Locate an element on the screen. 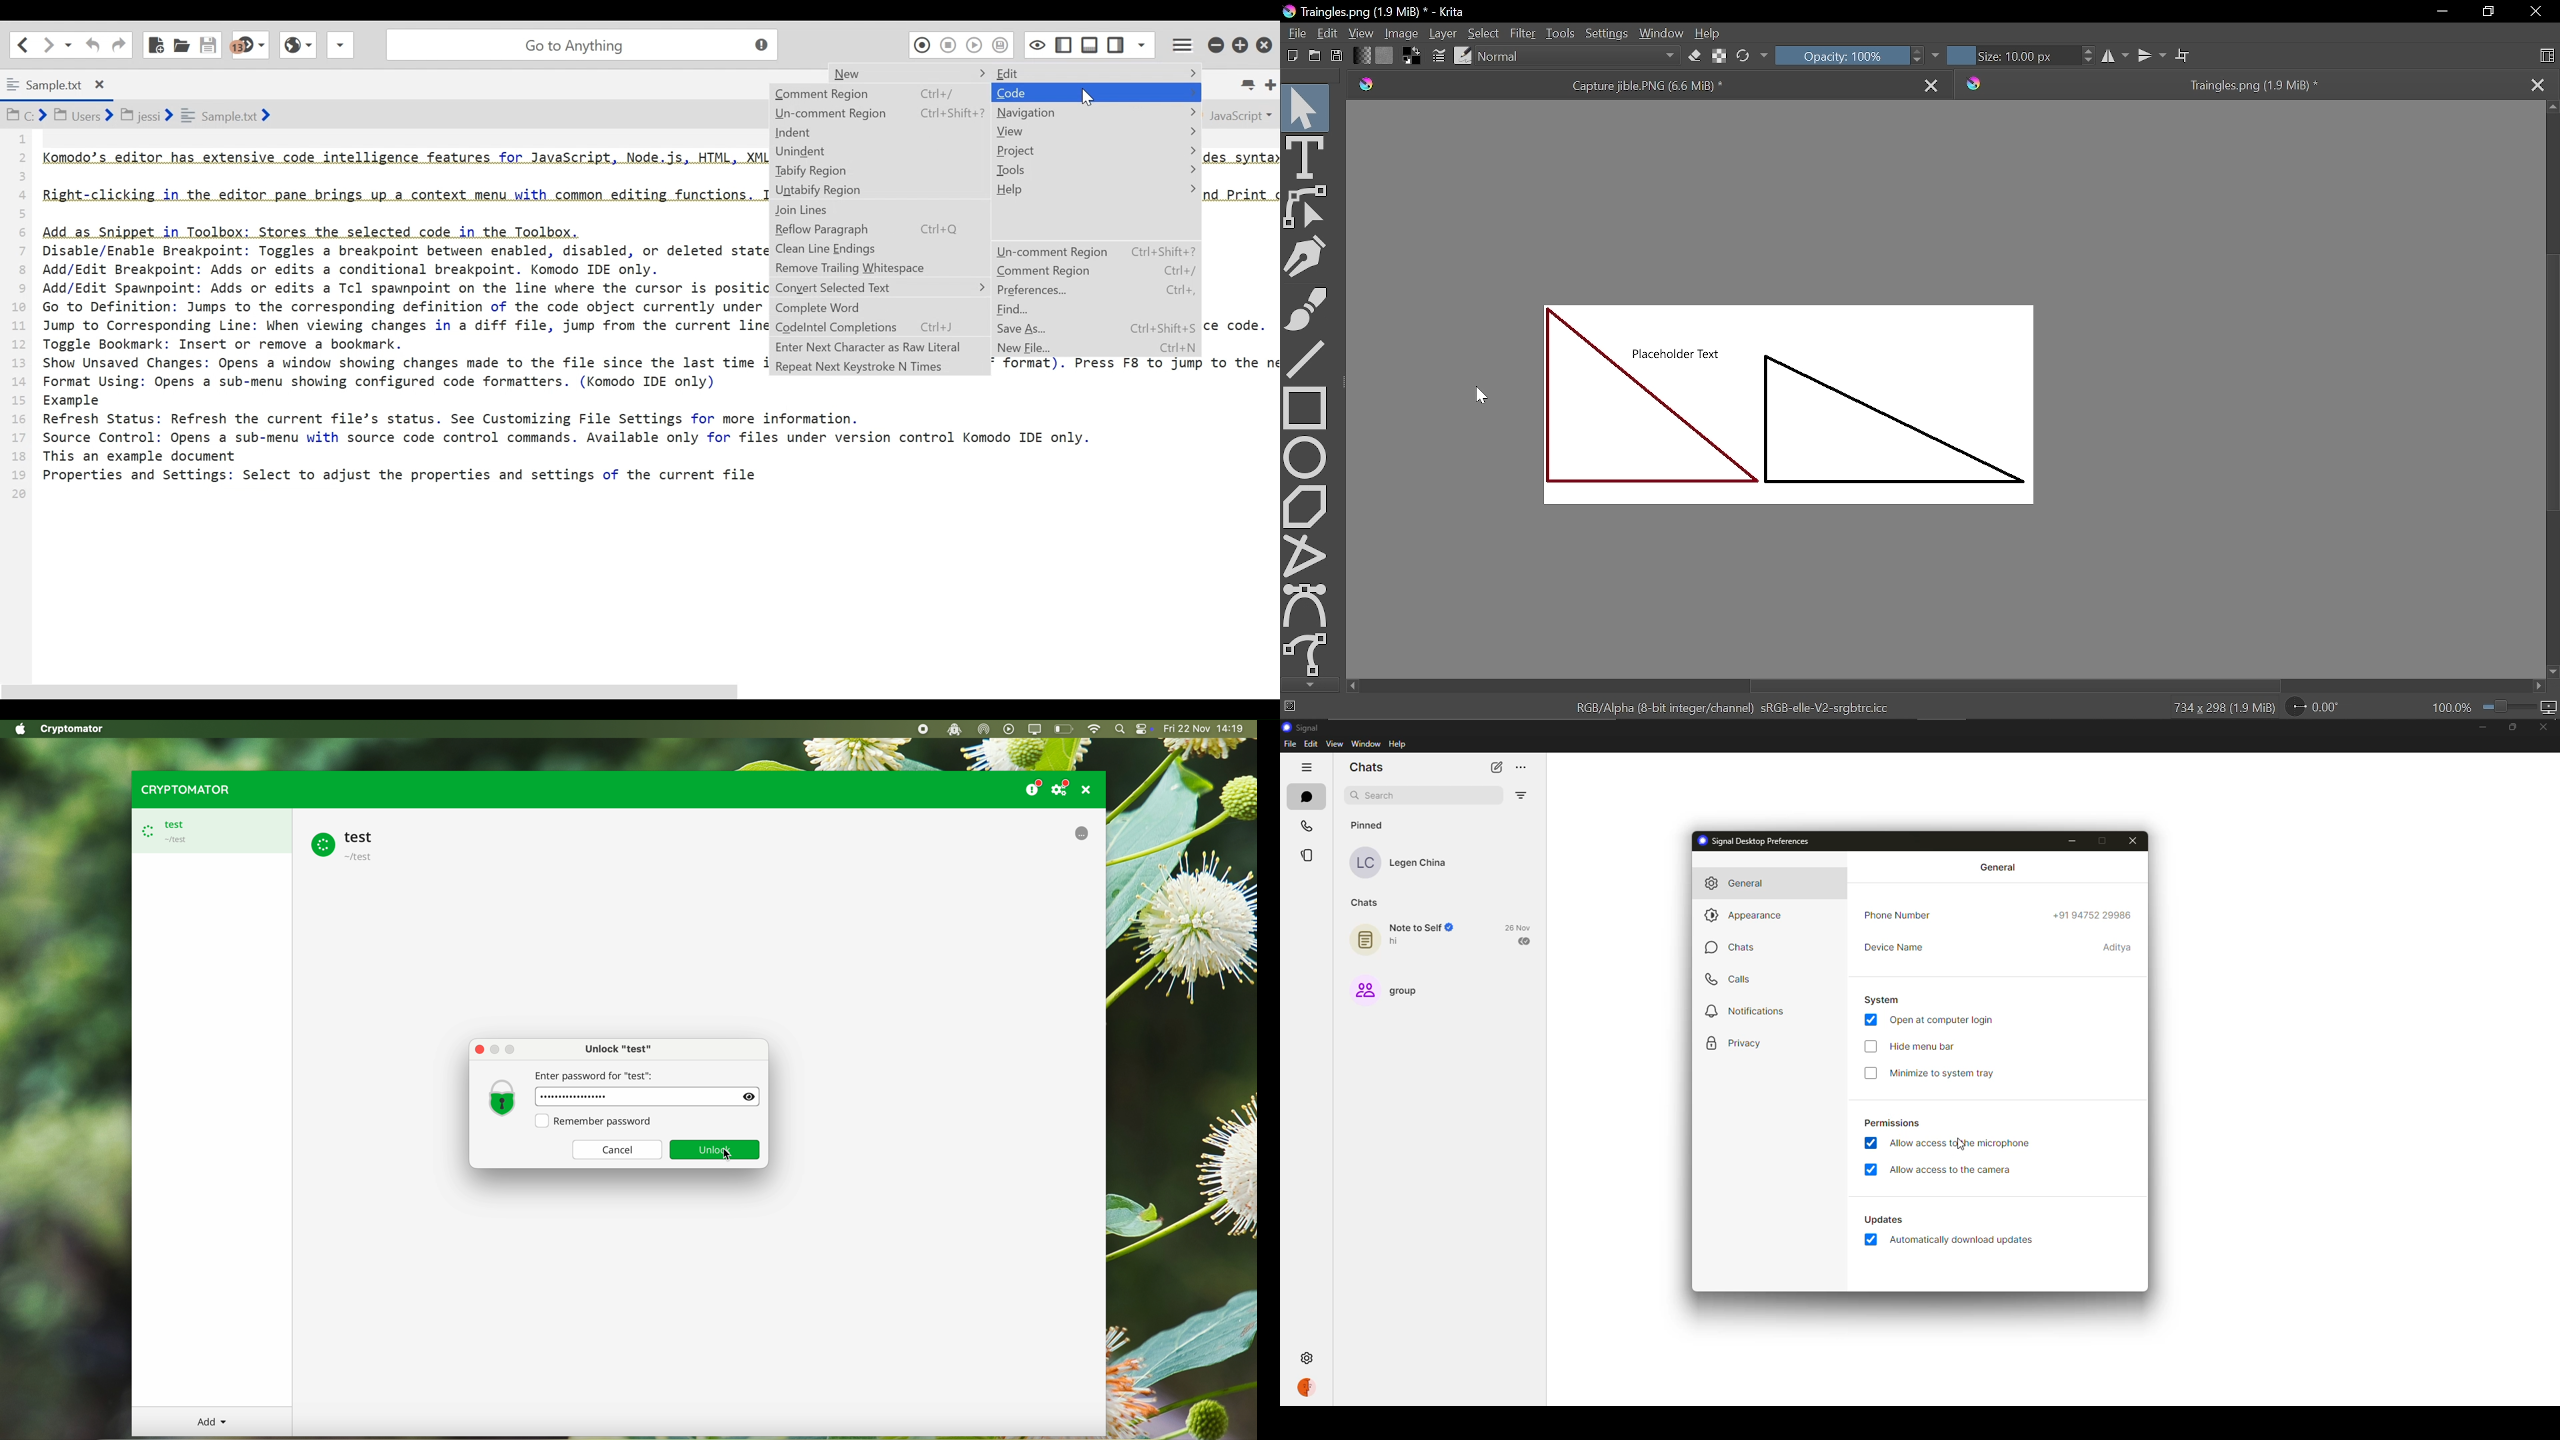 The width and height of the screenshot is (2576, 1456). automatically download updates is located at coordinates (1886, 1220).